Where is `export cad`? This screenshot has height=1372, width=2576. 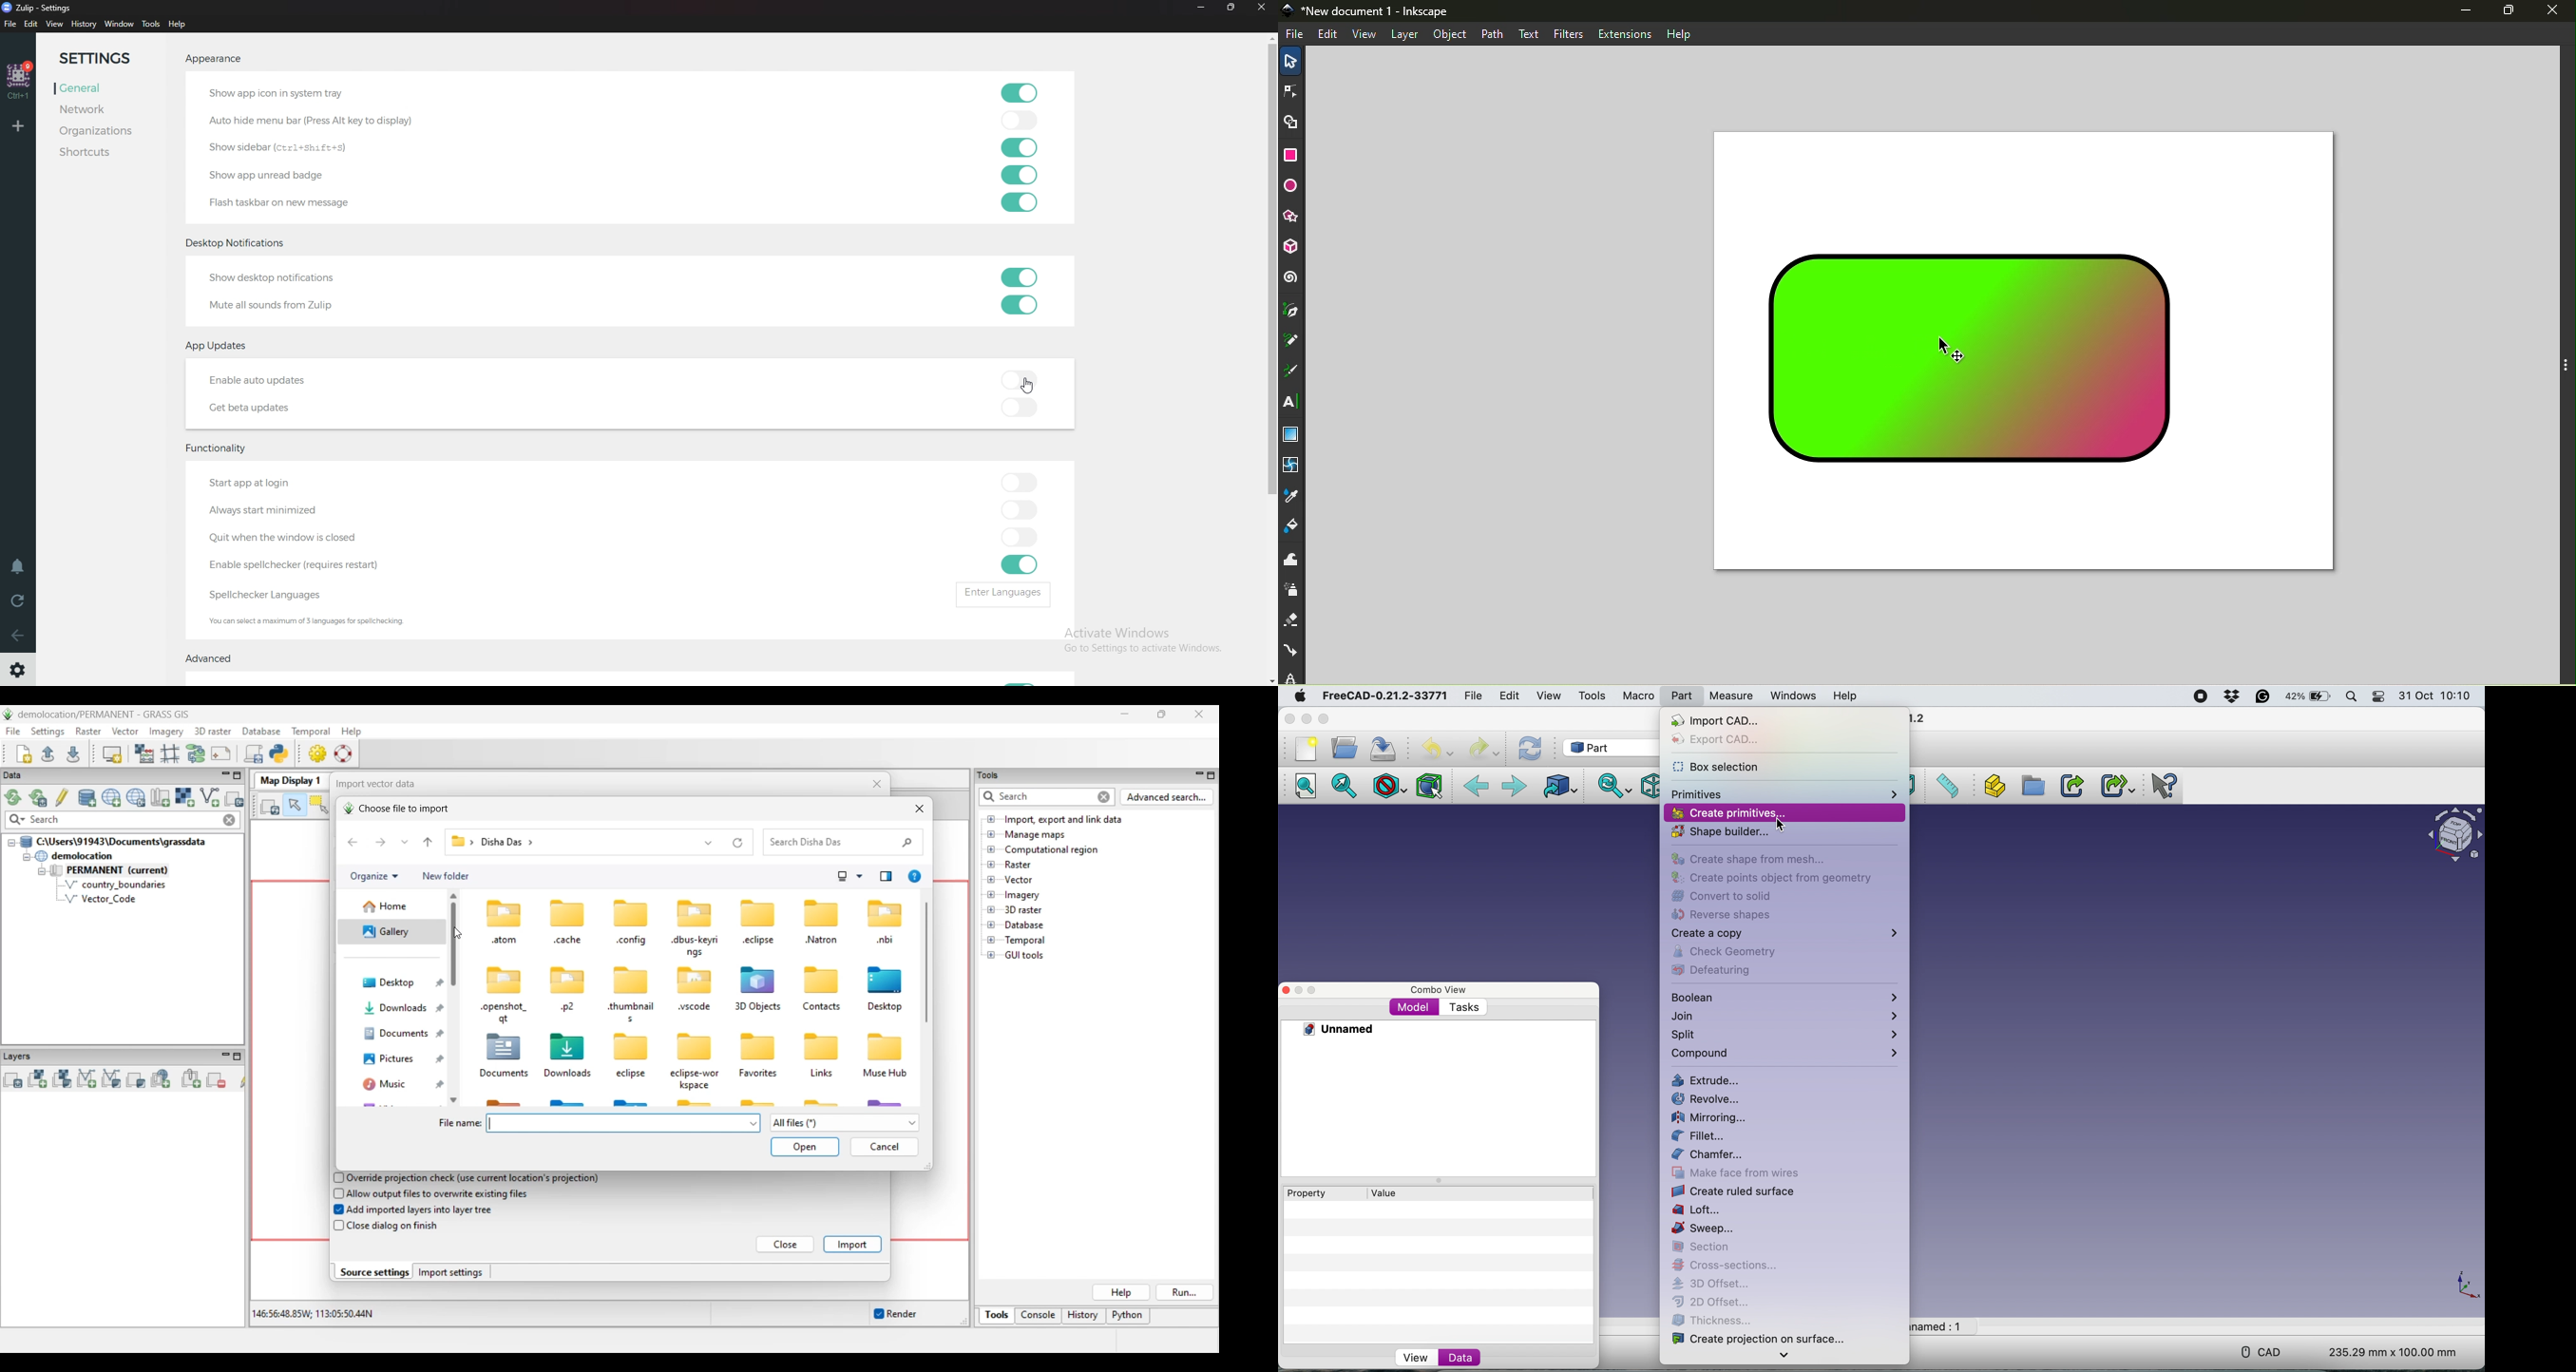
export cad is located at coordinates (1728, 741).